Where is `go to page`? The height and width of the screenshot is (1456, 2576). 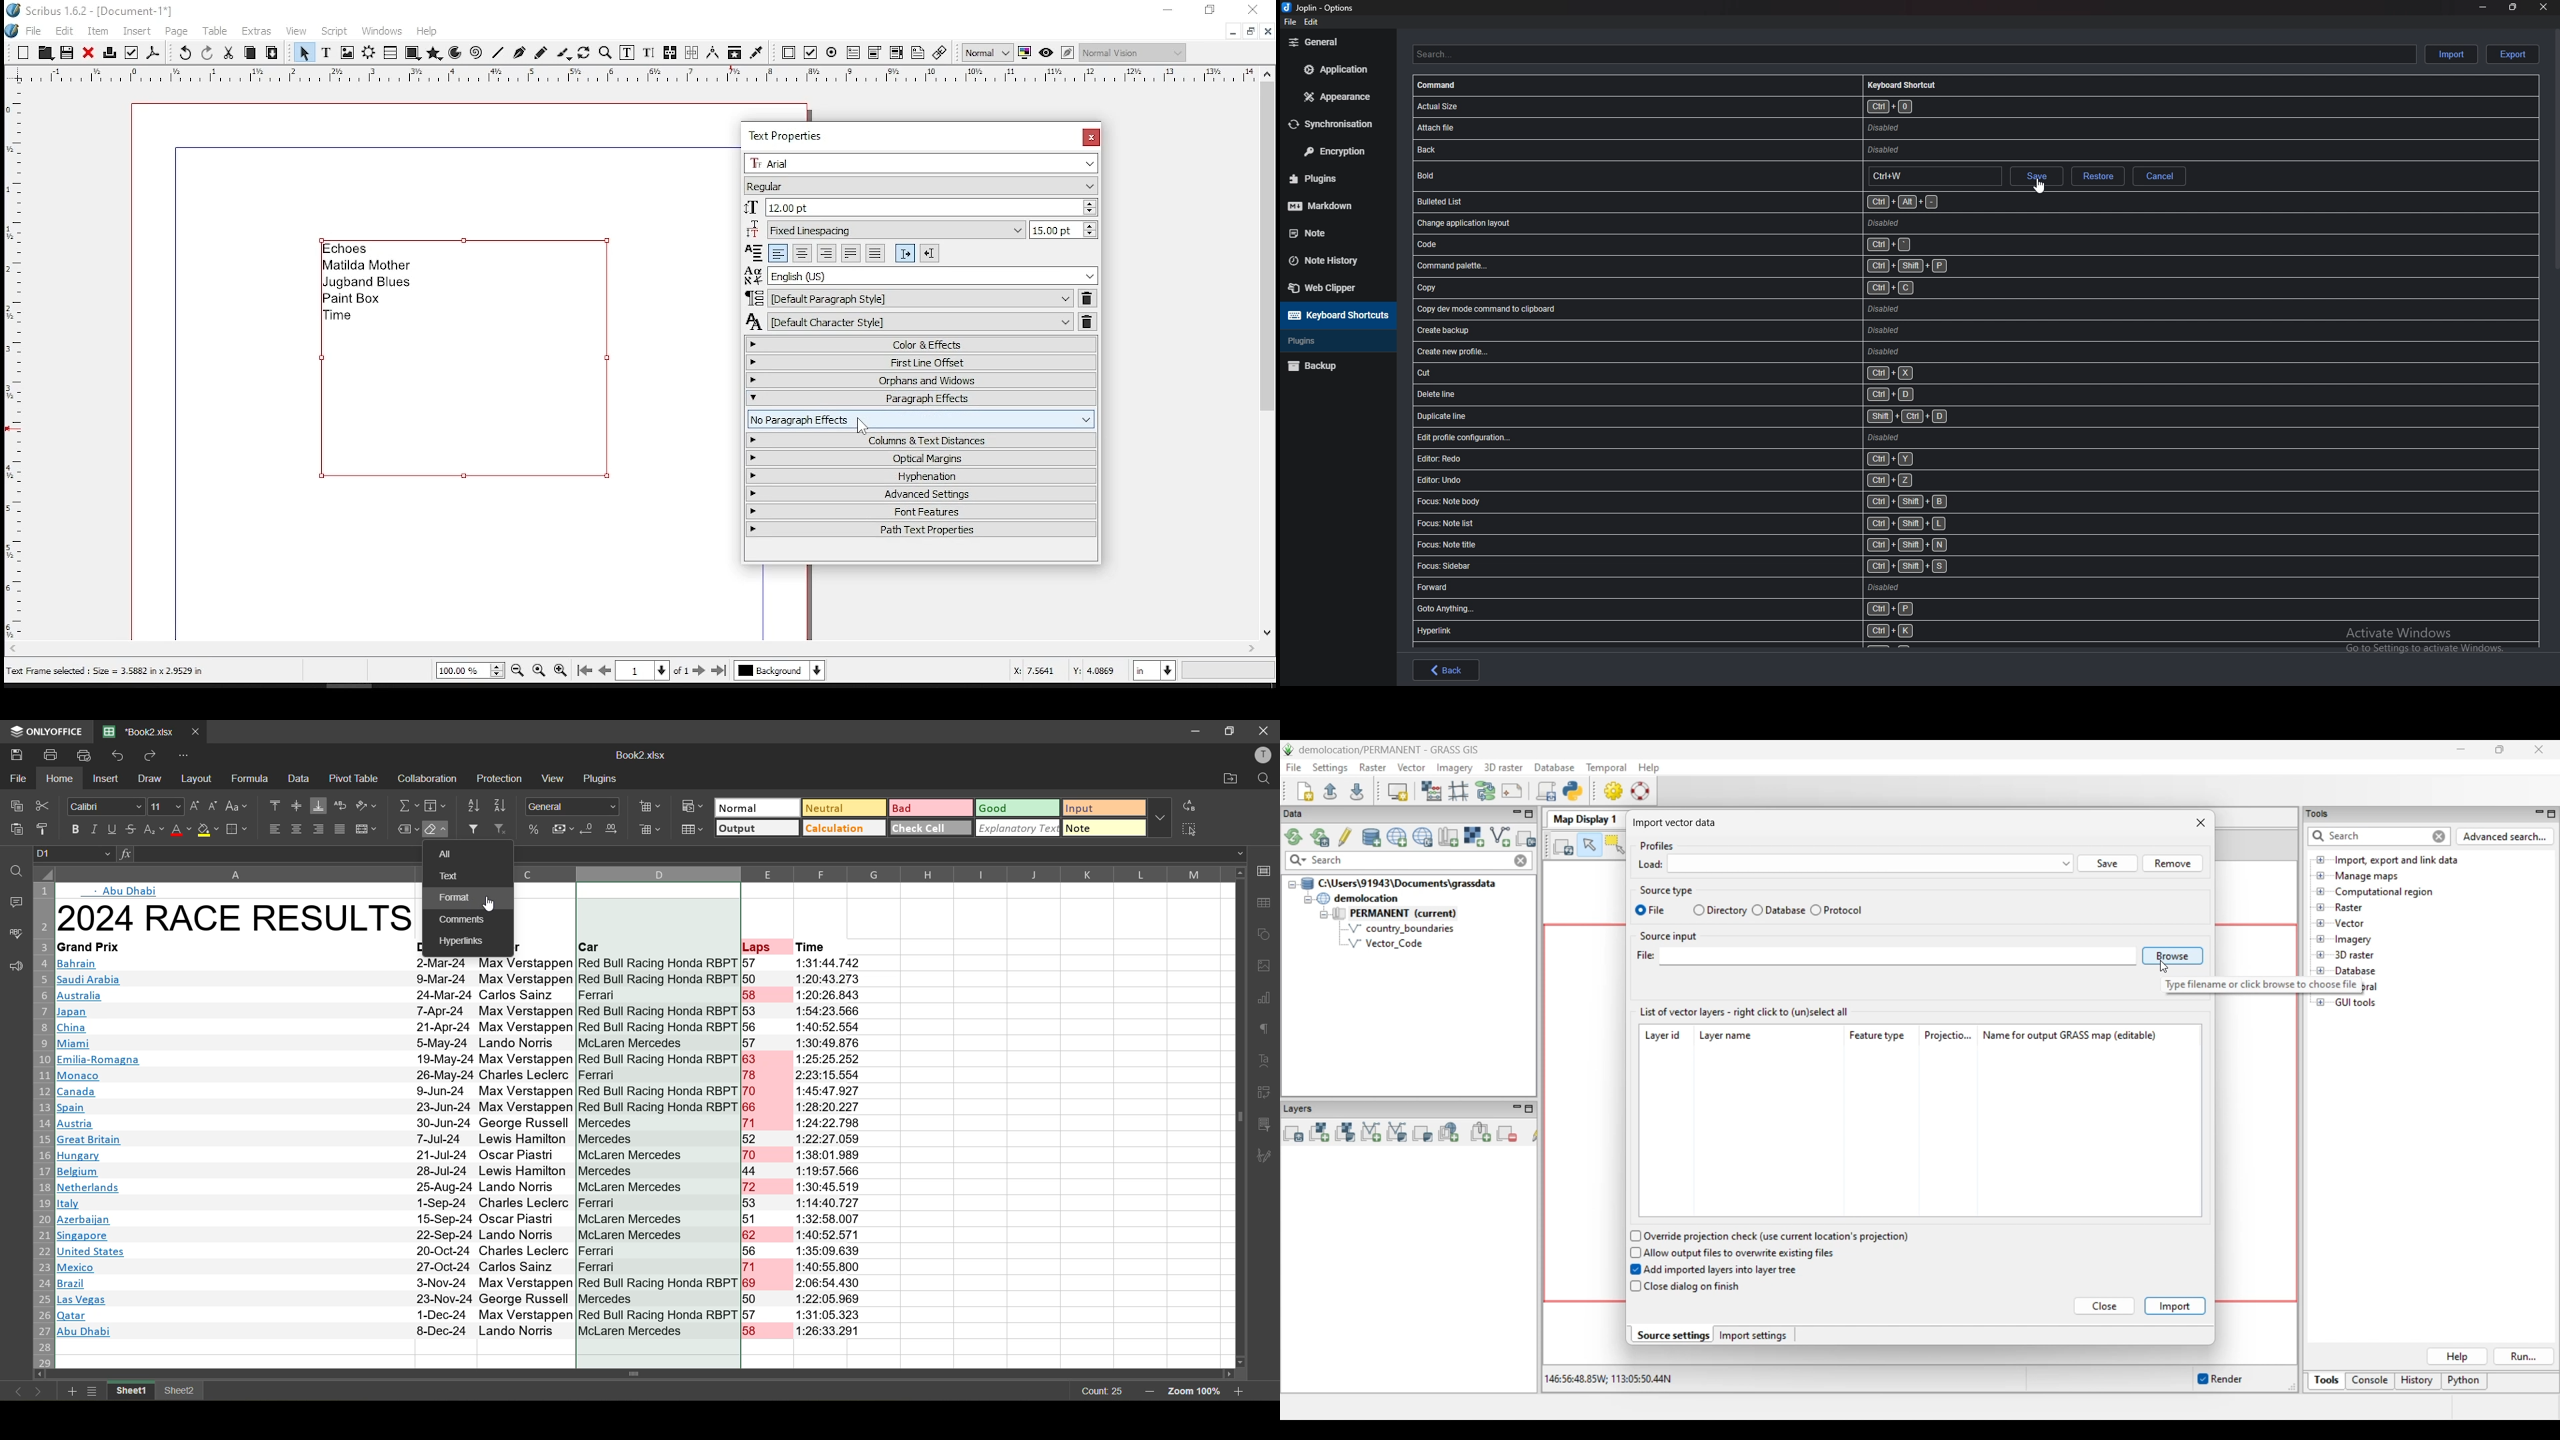 go to page is located at coordinates (652, 670).